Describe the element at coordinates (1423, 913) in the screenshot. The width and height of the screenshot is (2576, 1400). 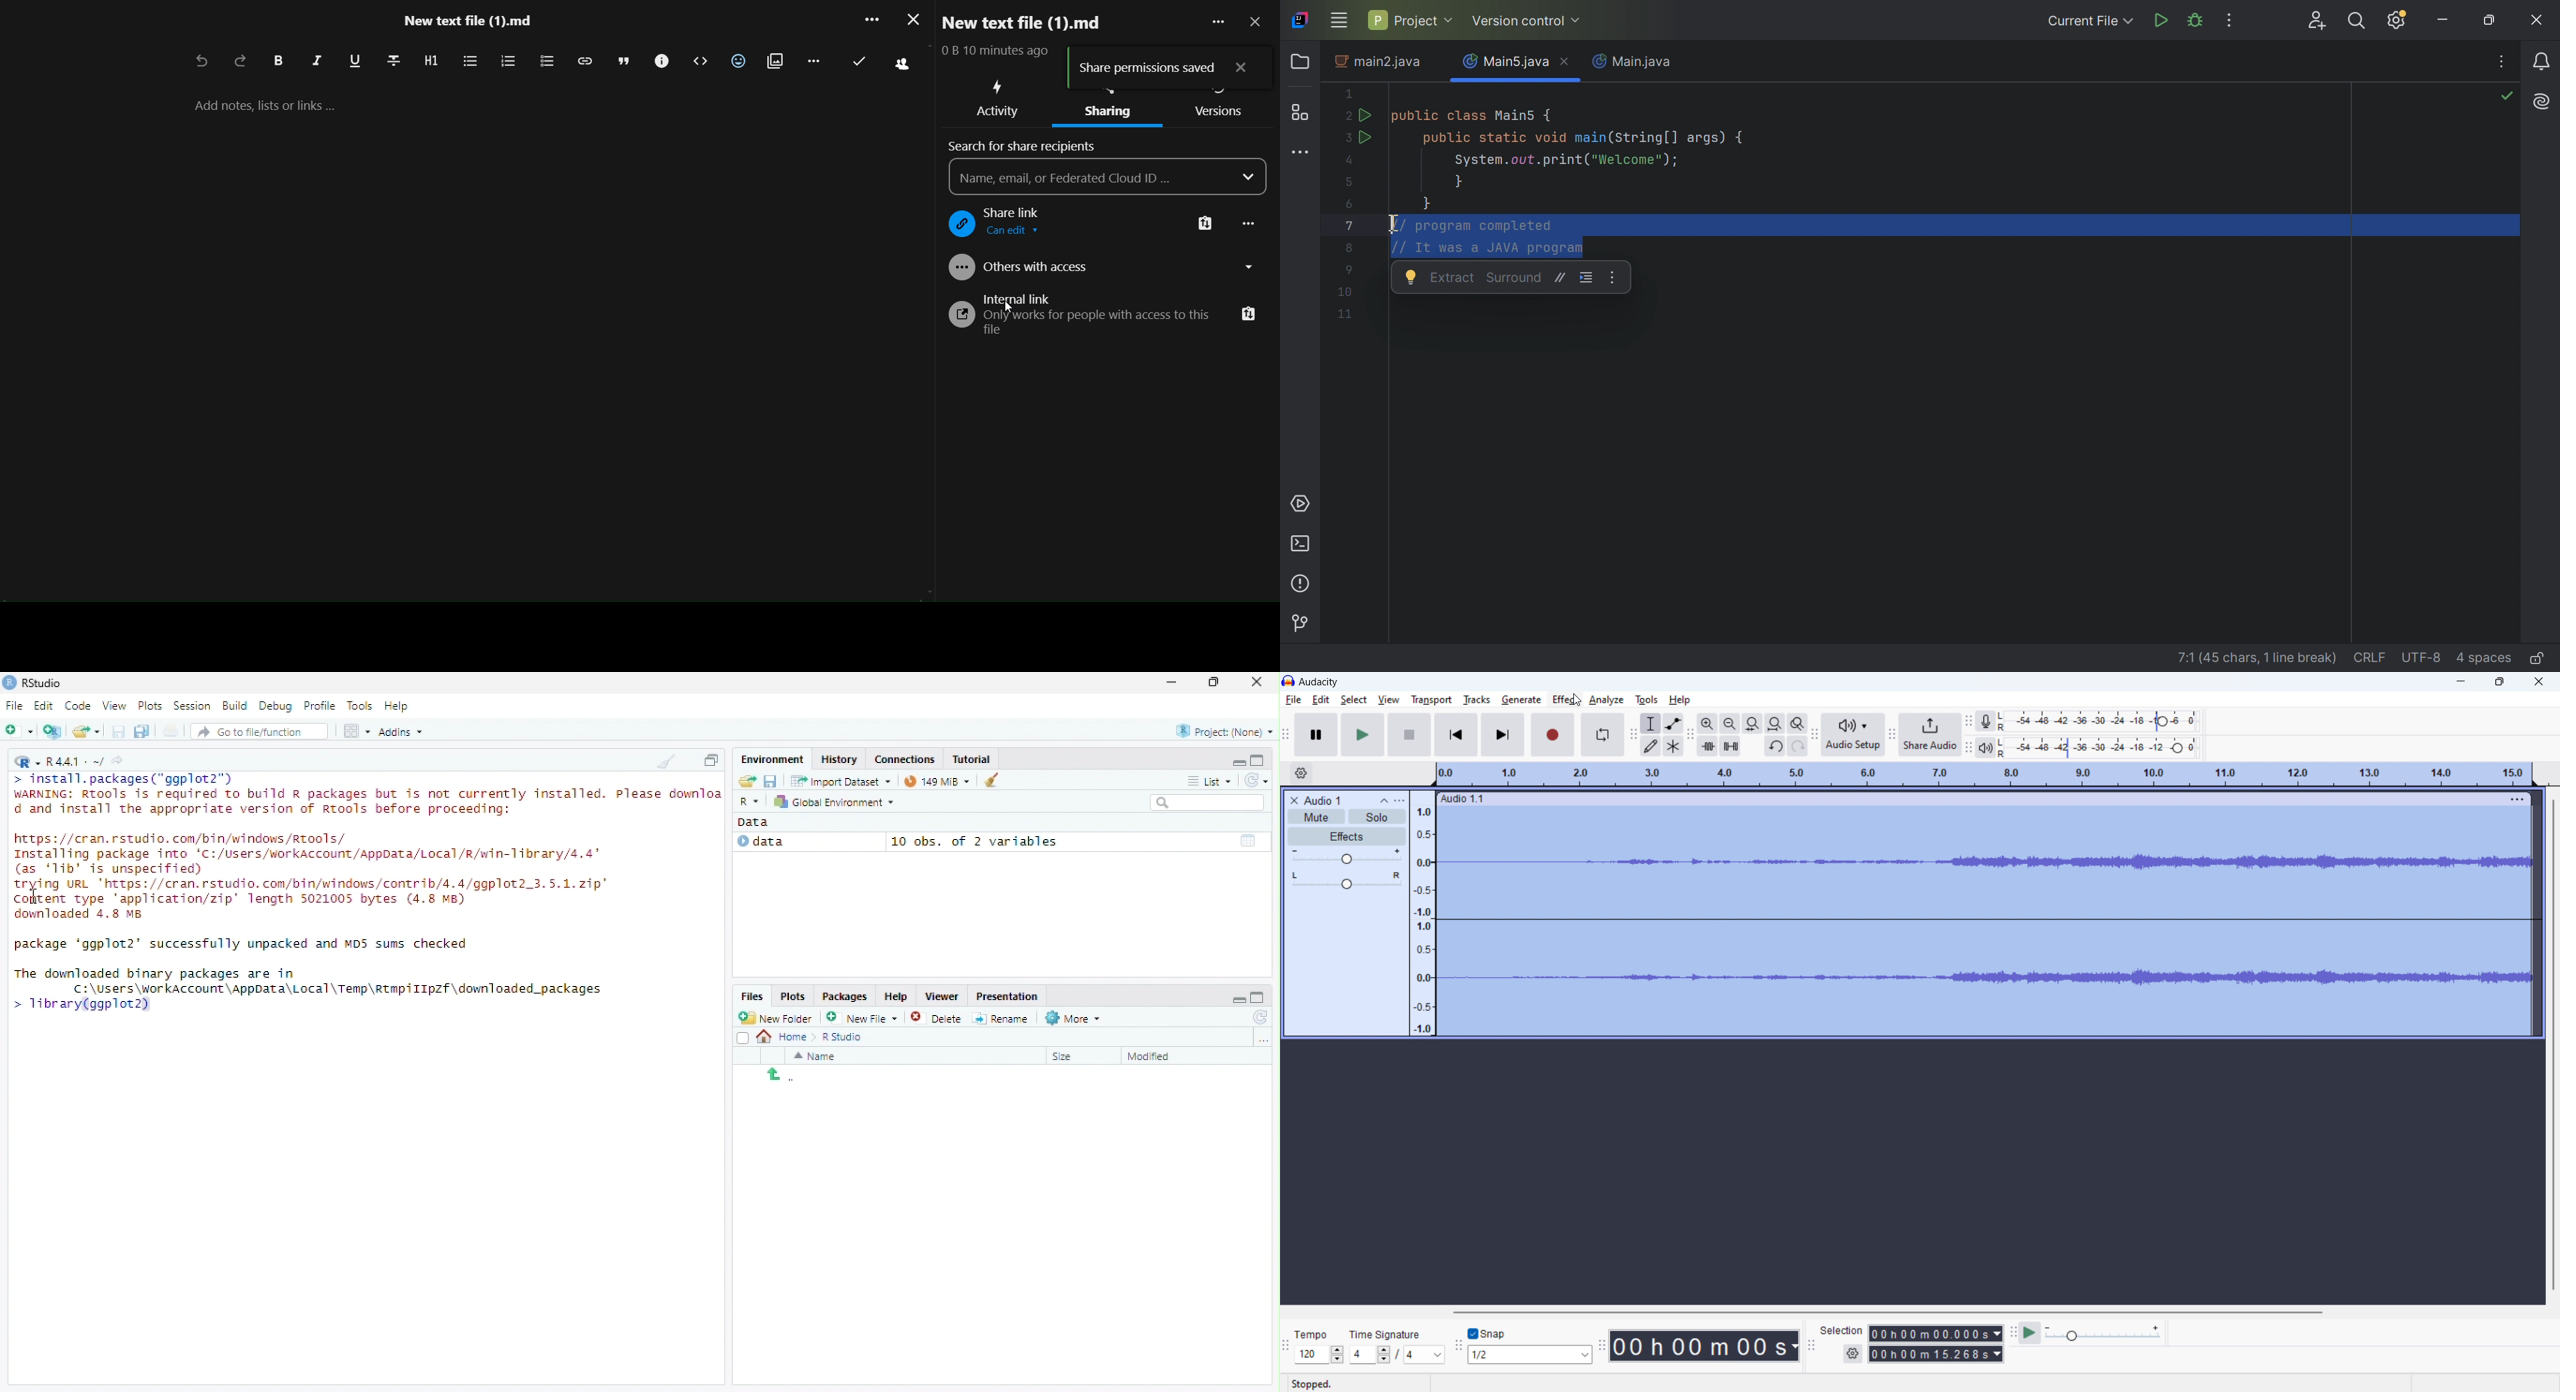
I see `amplitude` at that location.